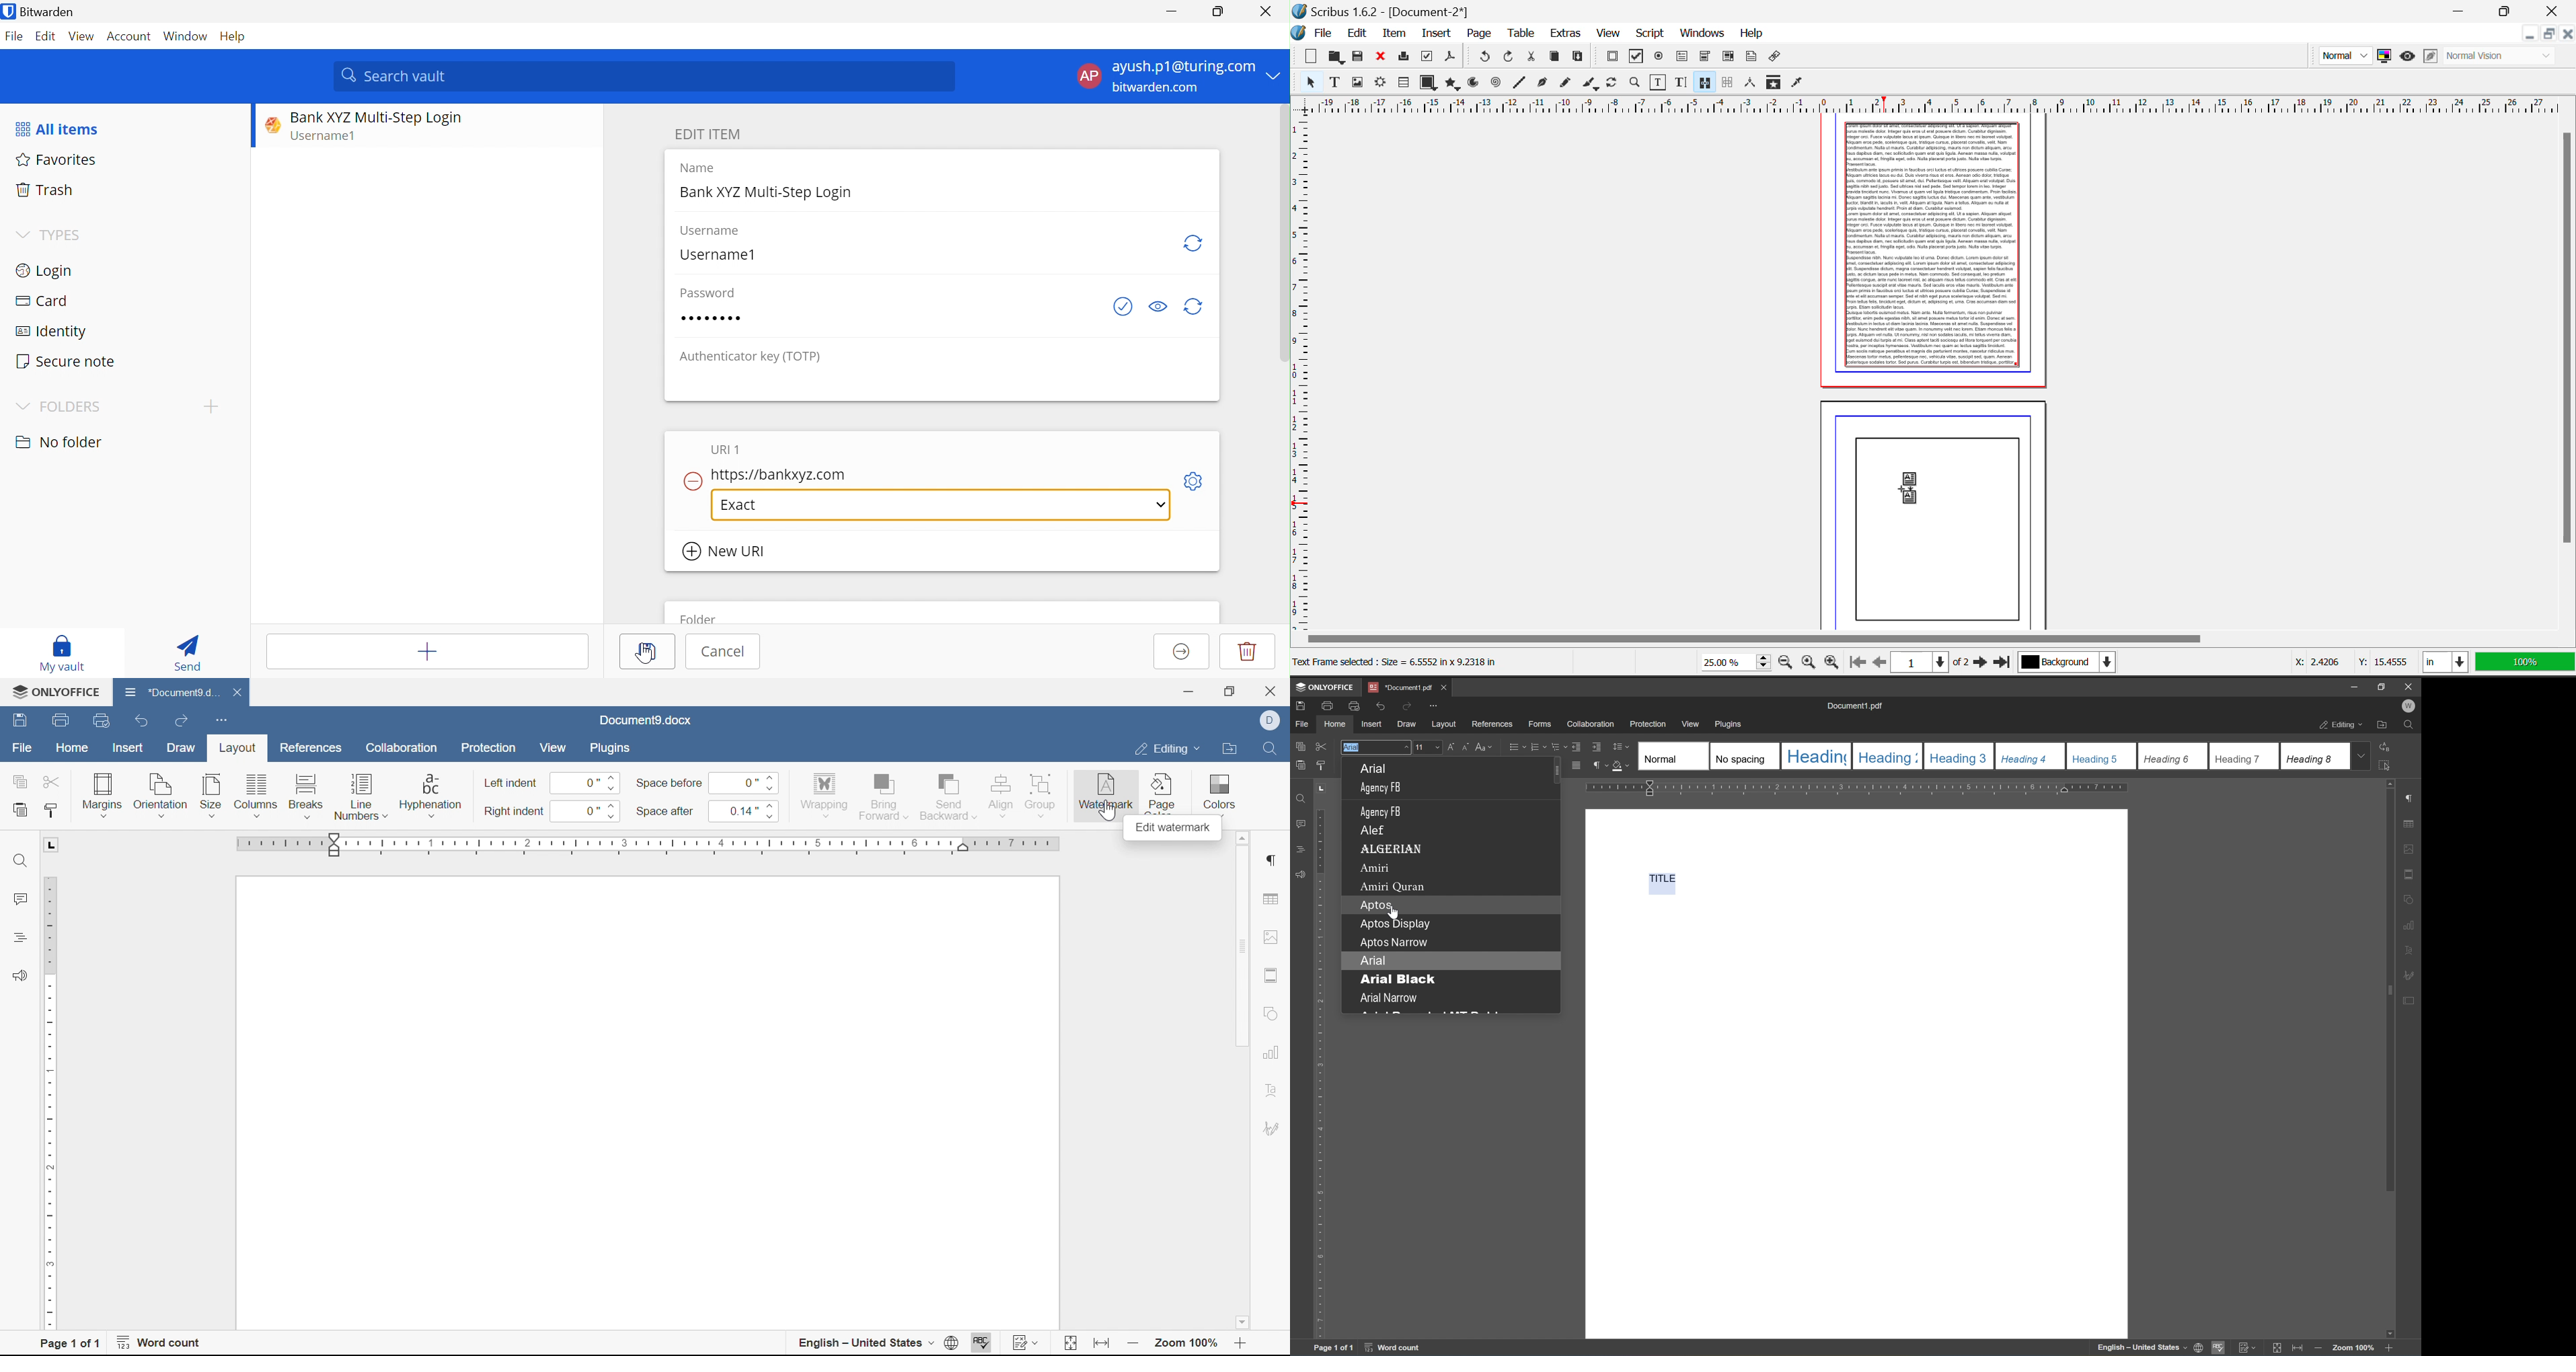 This screenshot has height=1372, width=2576. What do you see at coordinates (59, 160) in the screenshot?
I see `Favorites` at bounding box center [59, 160].